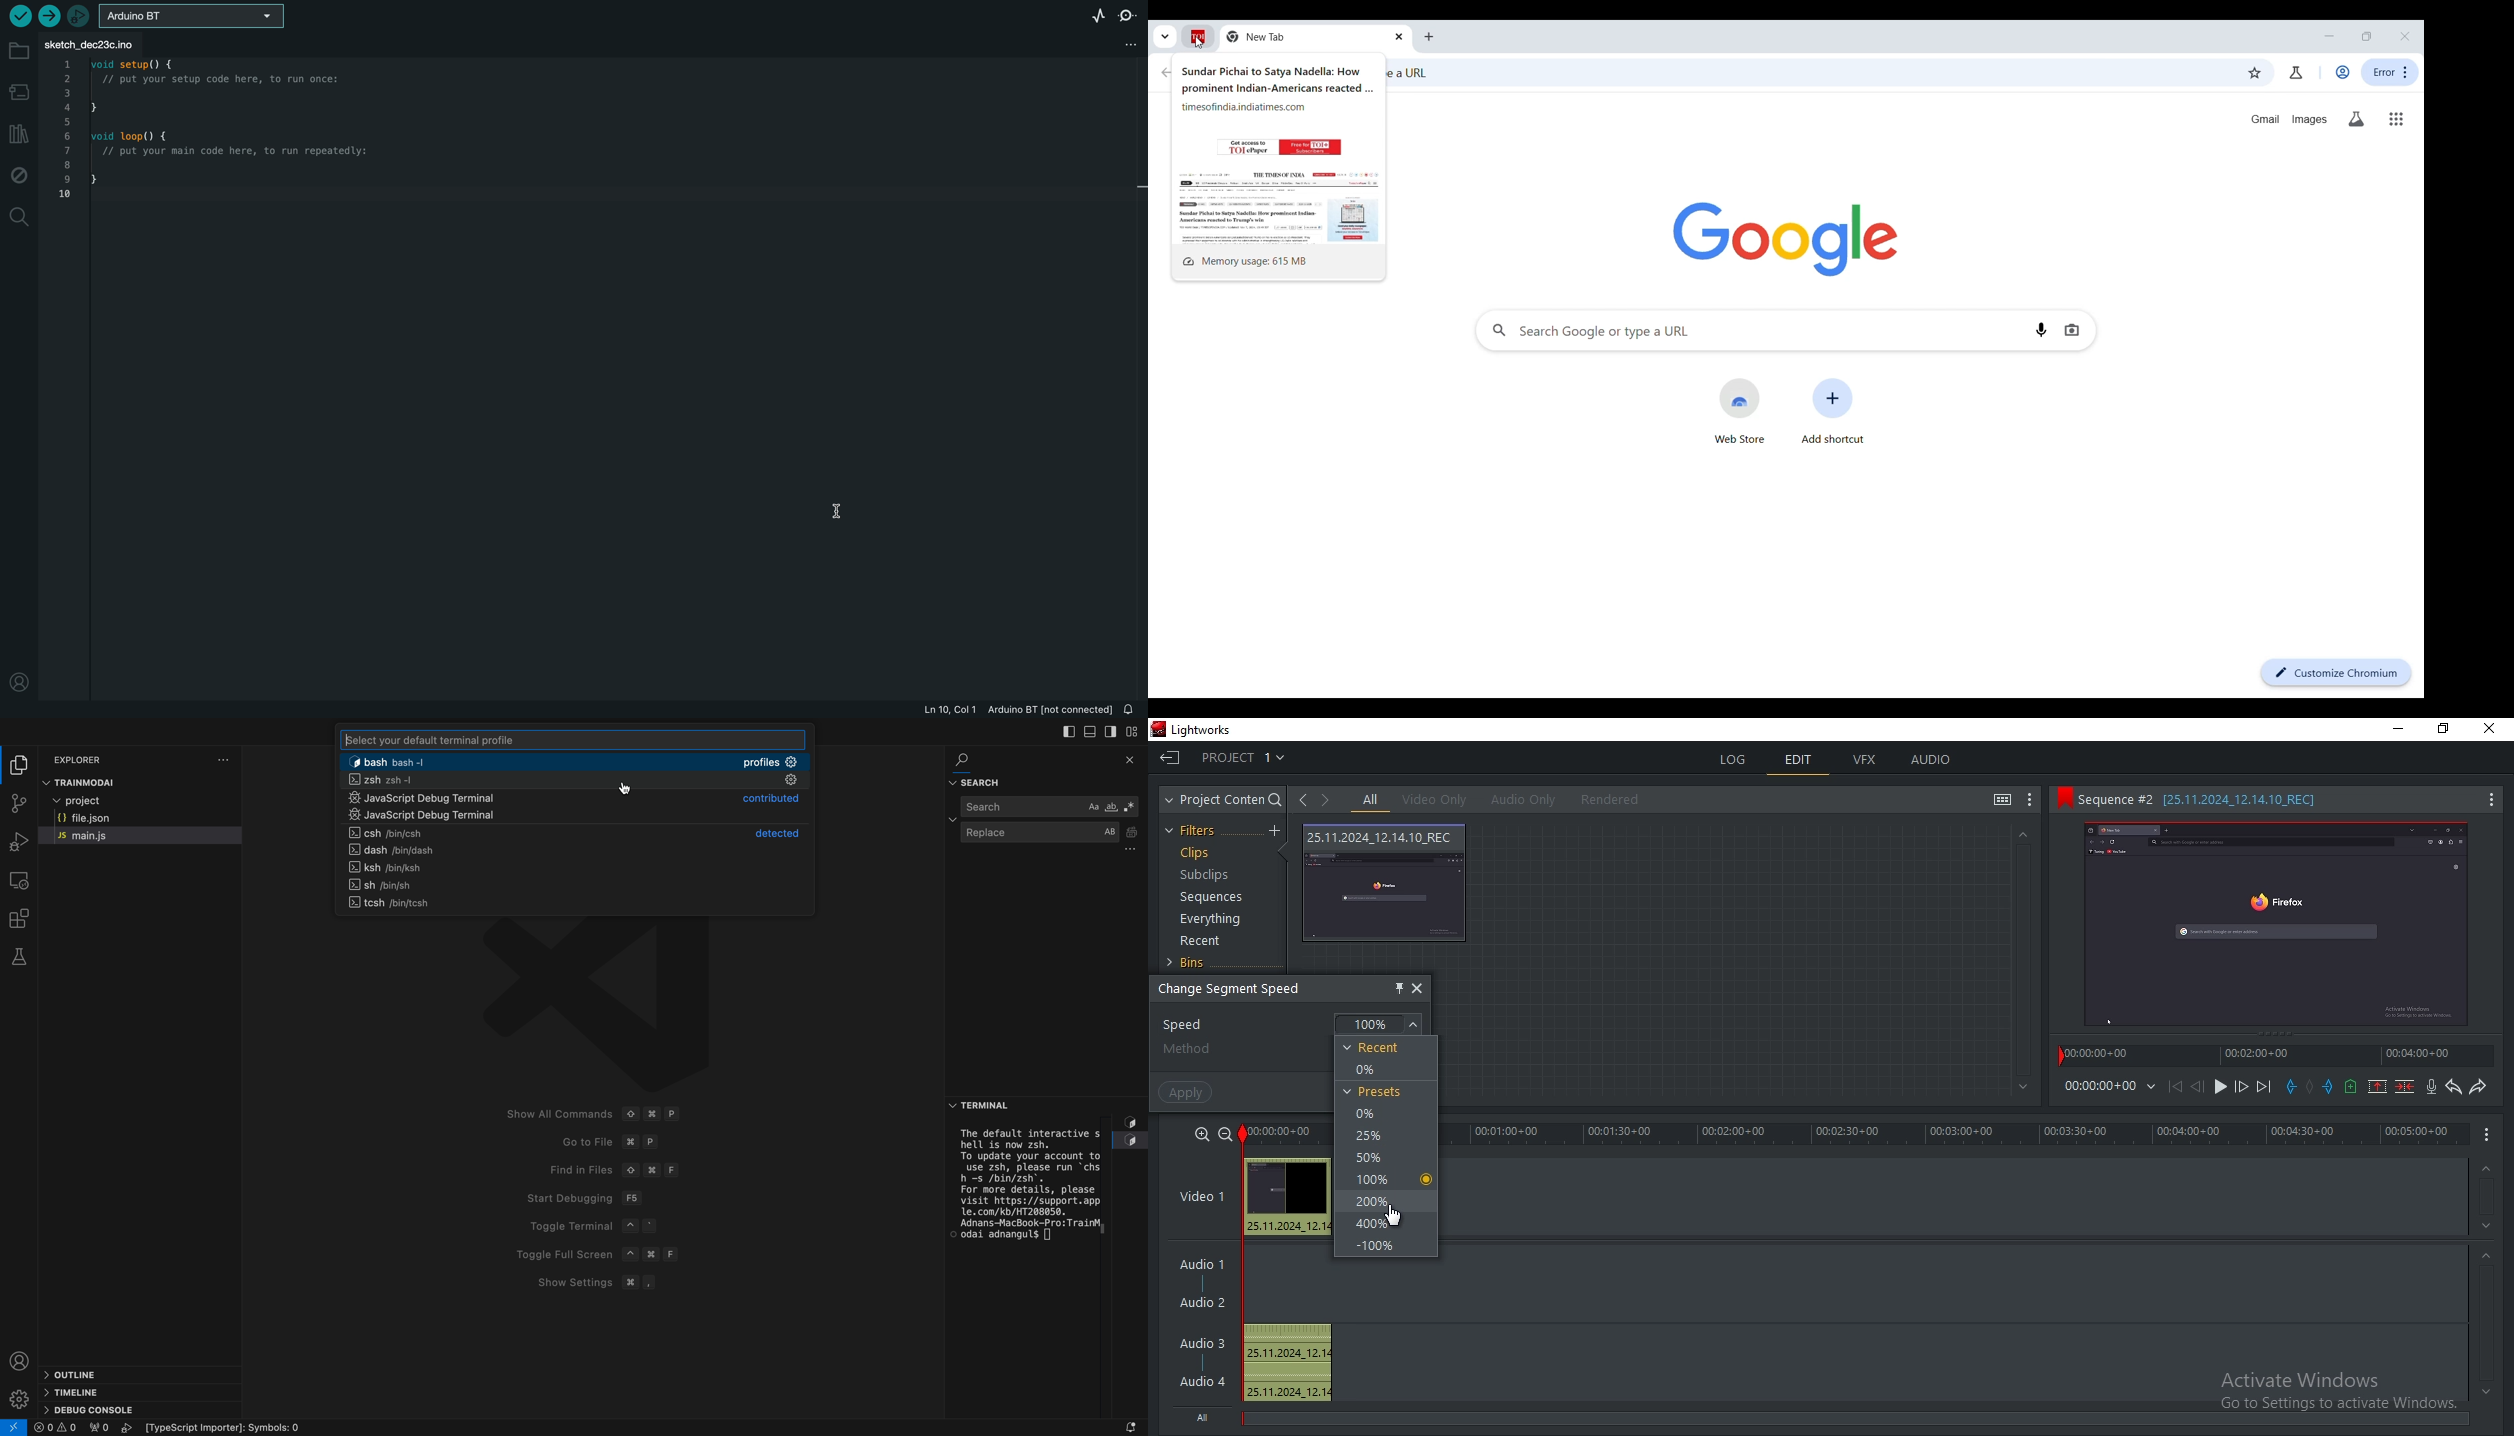  I want to click on upload, so click(48, 16).